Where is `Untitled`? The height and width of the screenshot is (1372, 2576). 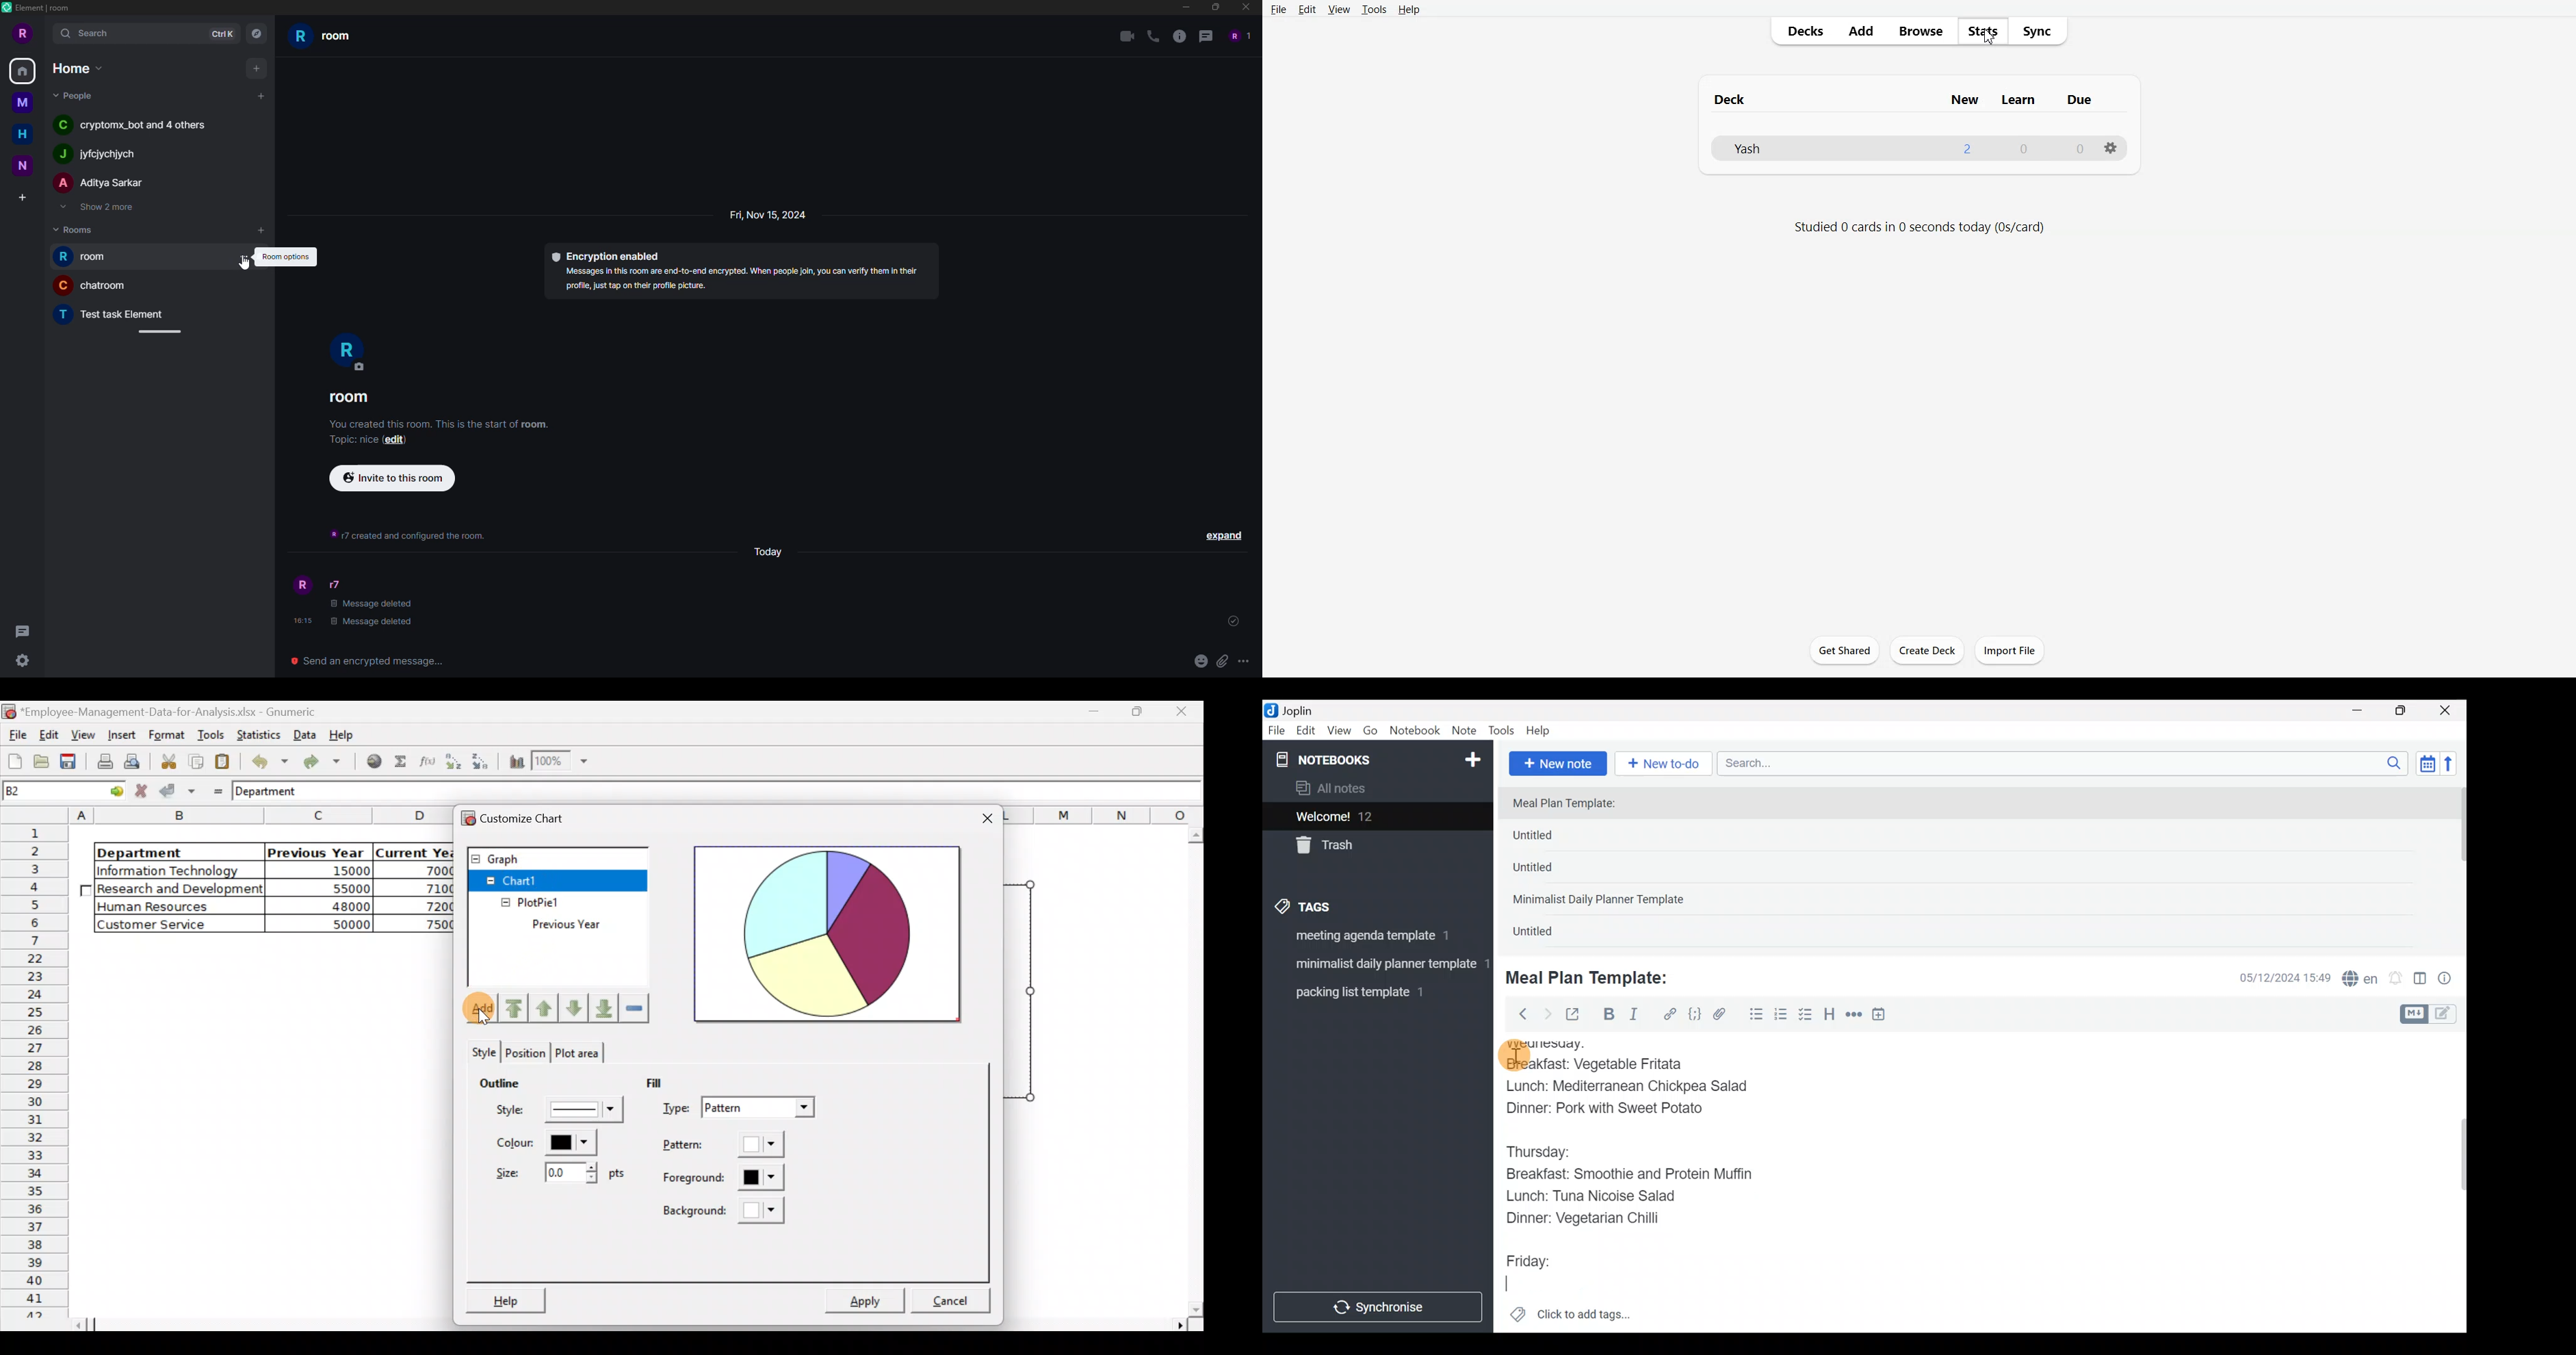 Untitled is located at coordinates (1547, 934).